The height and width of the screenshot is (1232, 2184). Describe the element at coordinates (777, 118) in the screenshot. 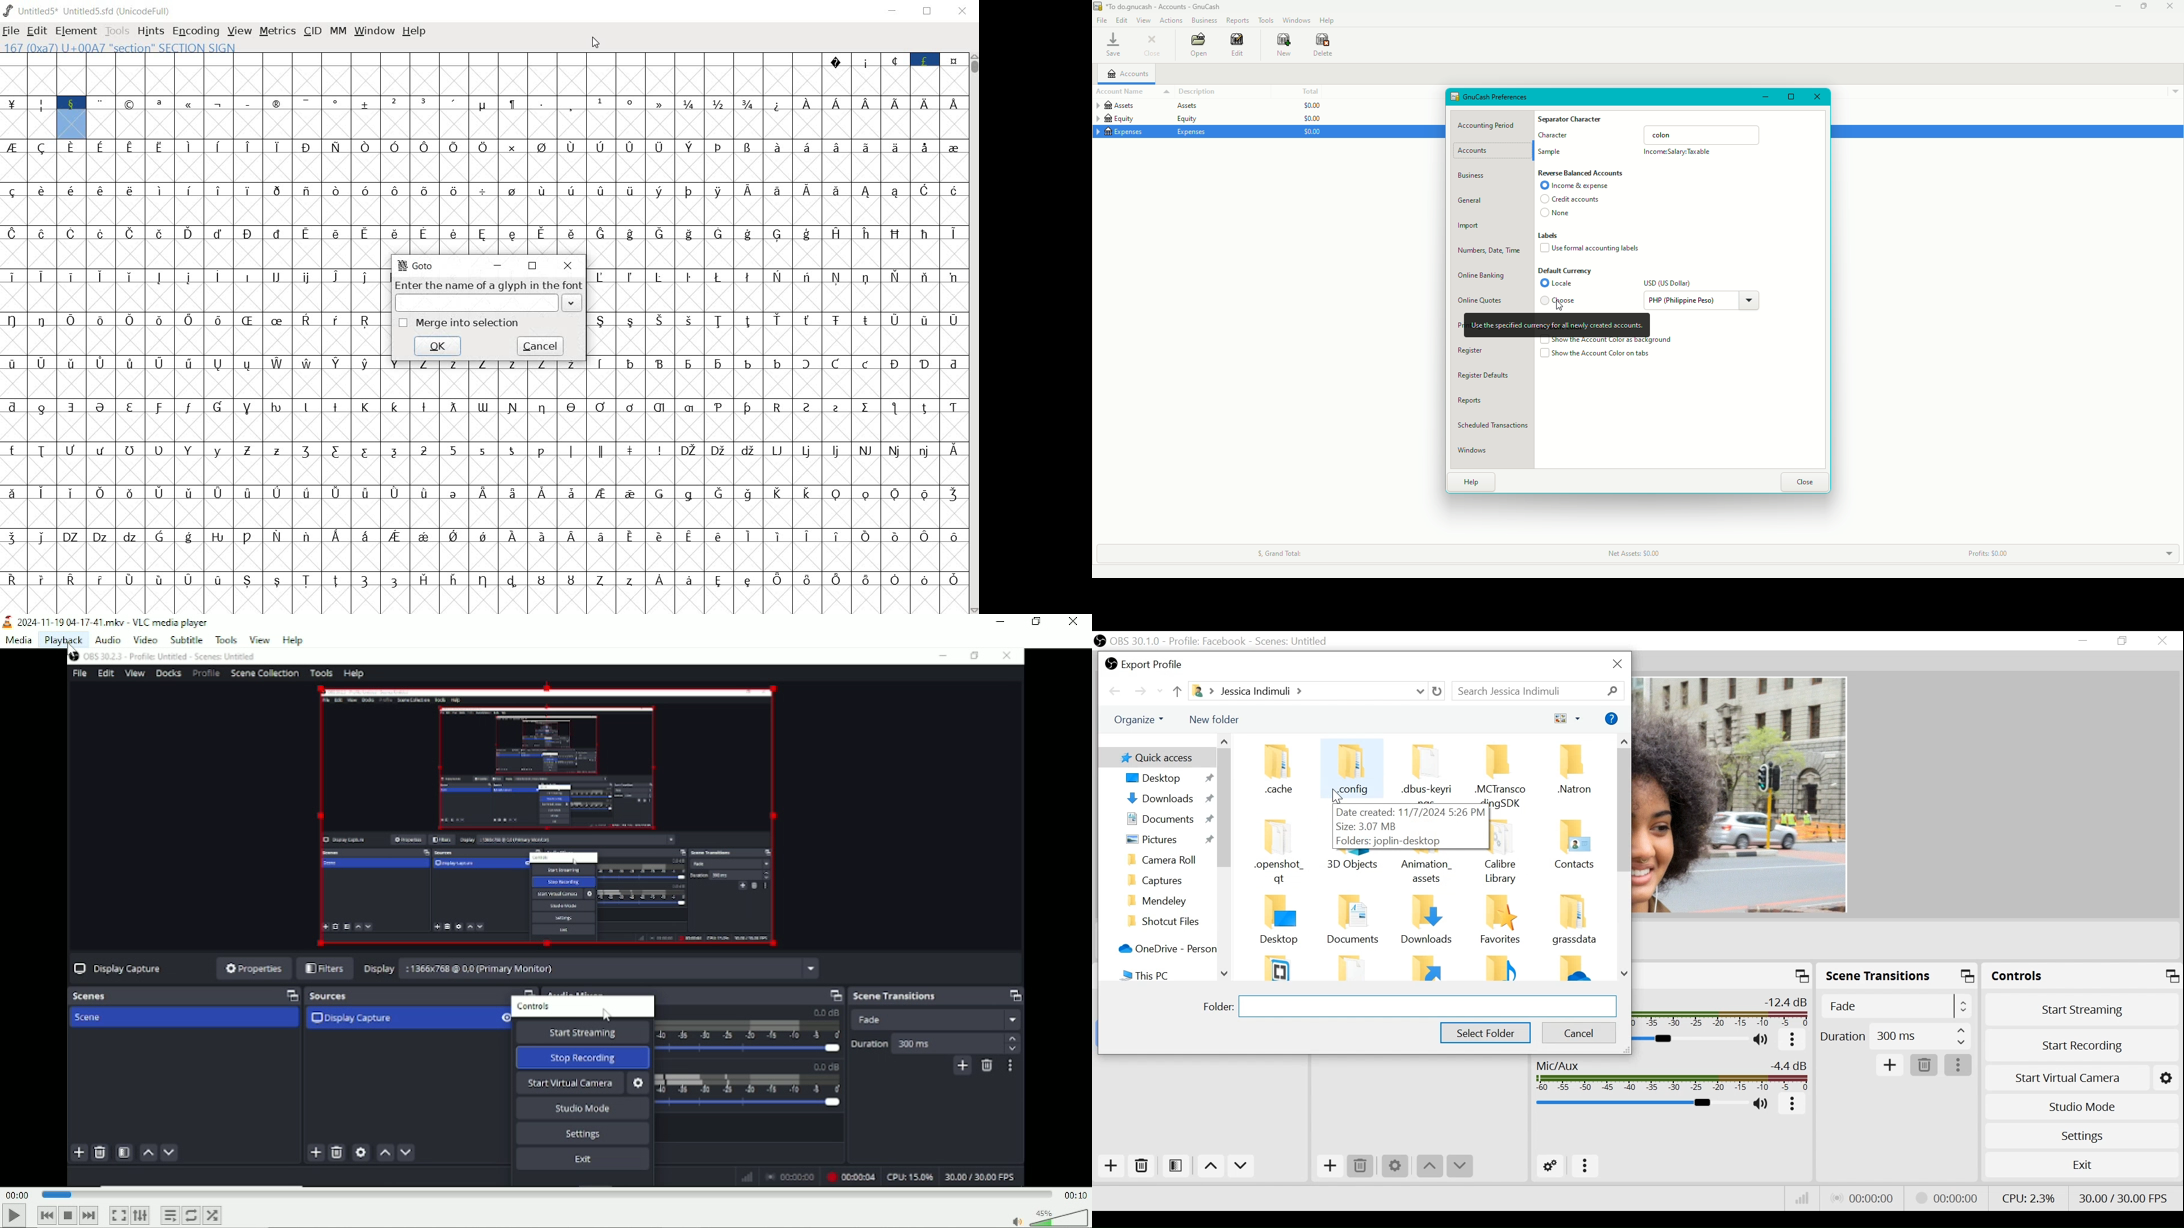

I see `special characters` at that location.